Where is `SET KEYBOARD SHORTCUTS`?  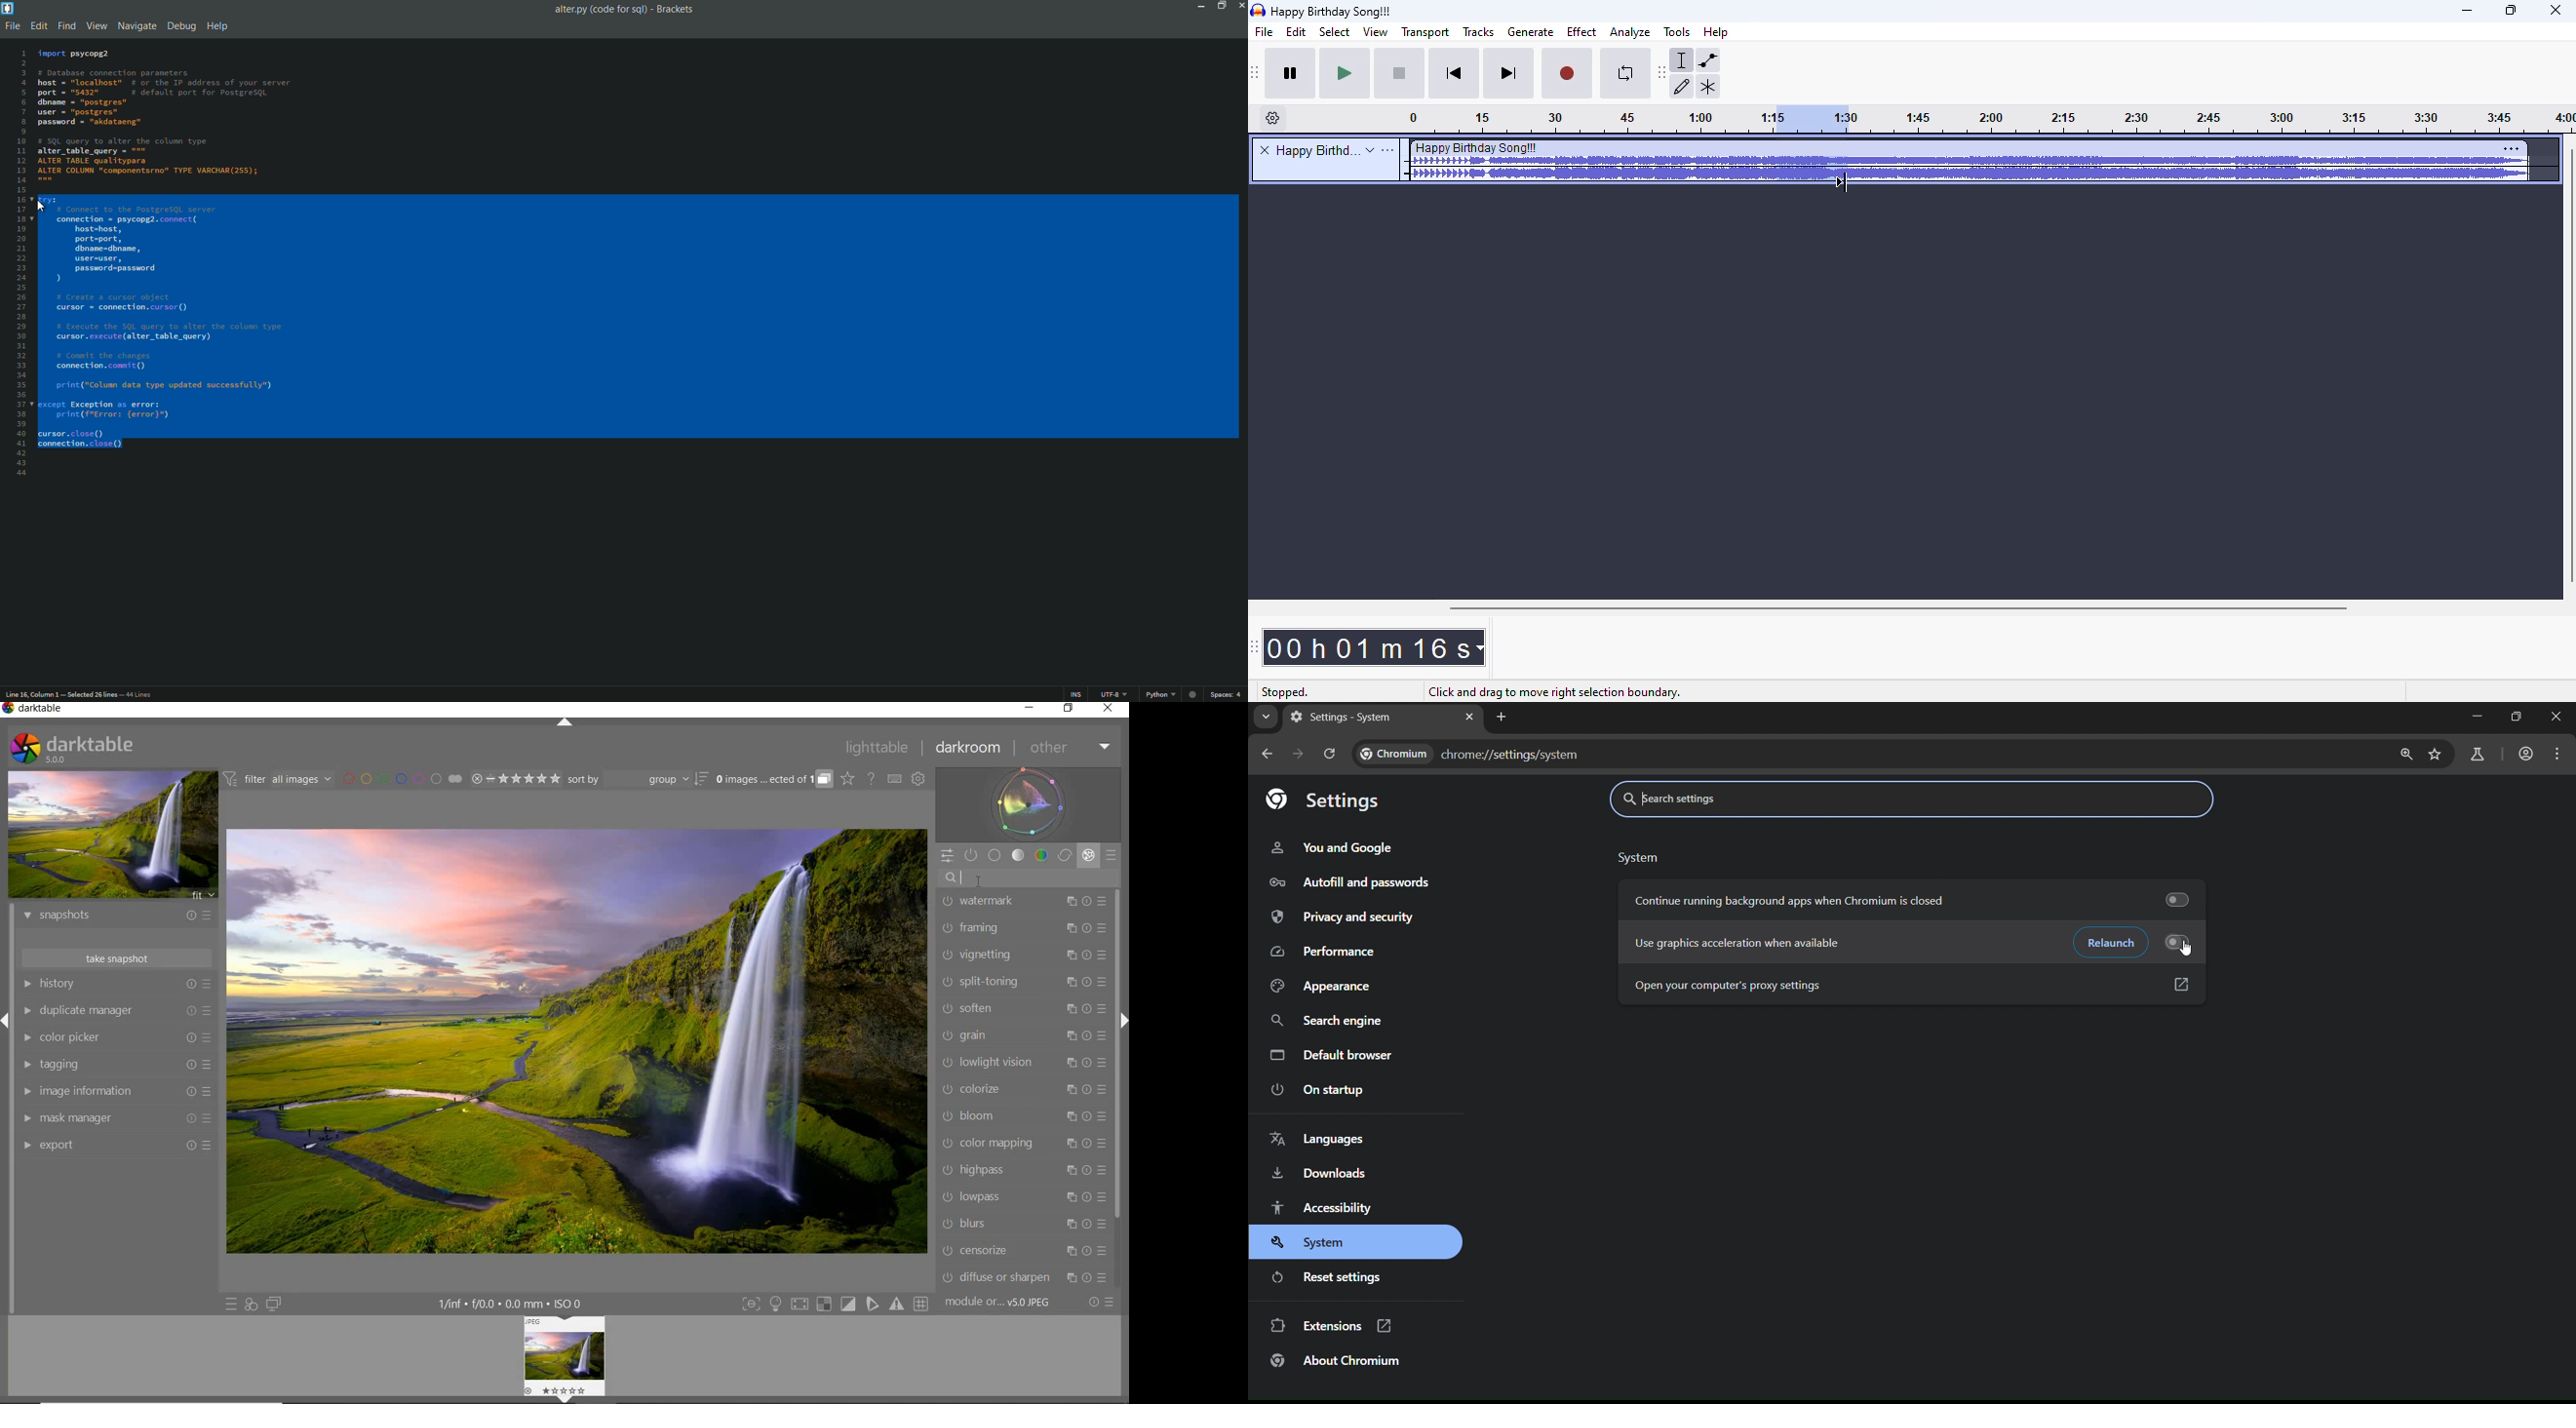
SET KEYBOARD SHORTCUTS is located at coordinates (896, 779).